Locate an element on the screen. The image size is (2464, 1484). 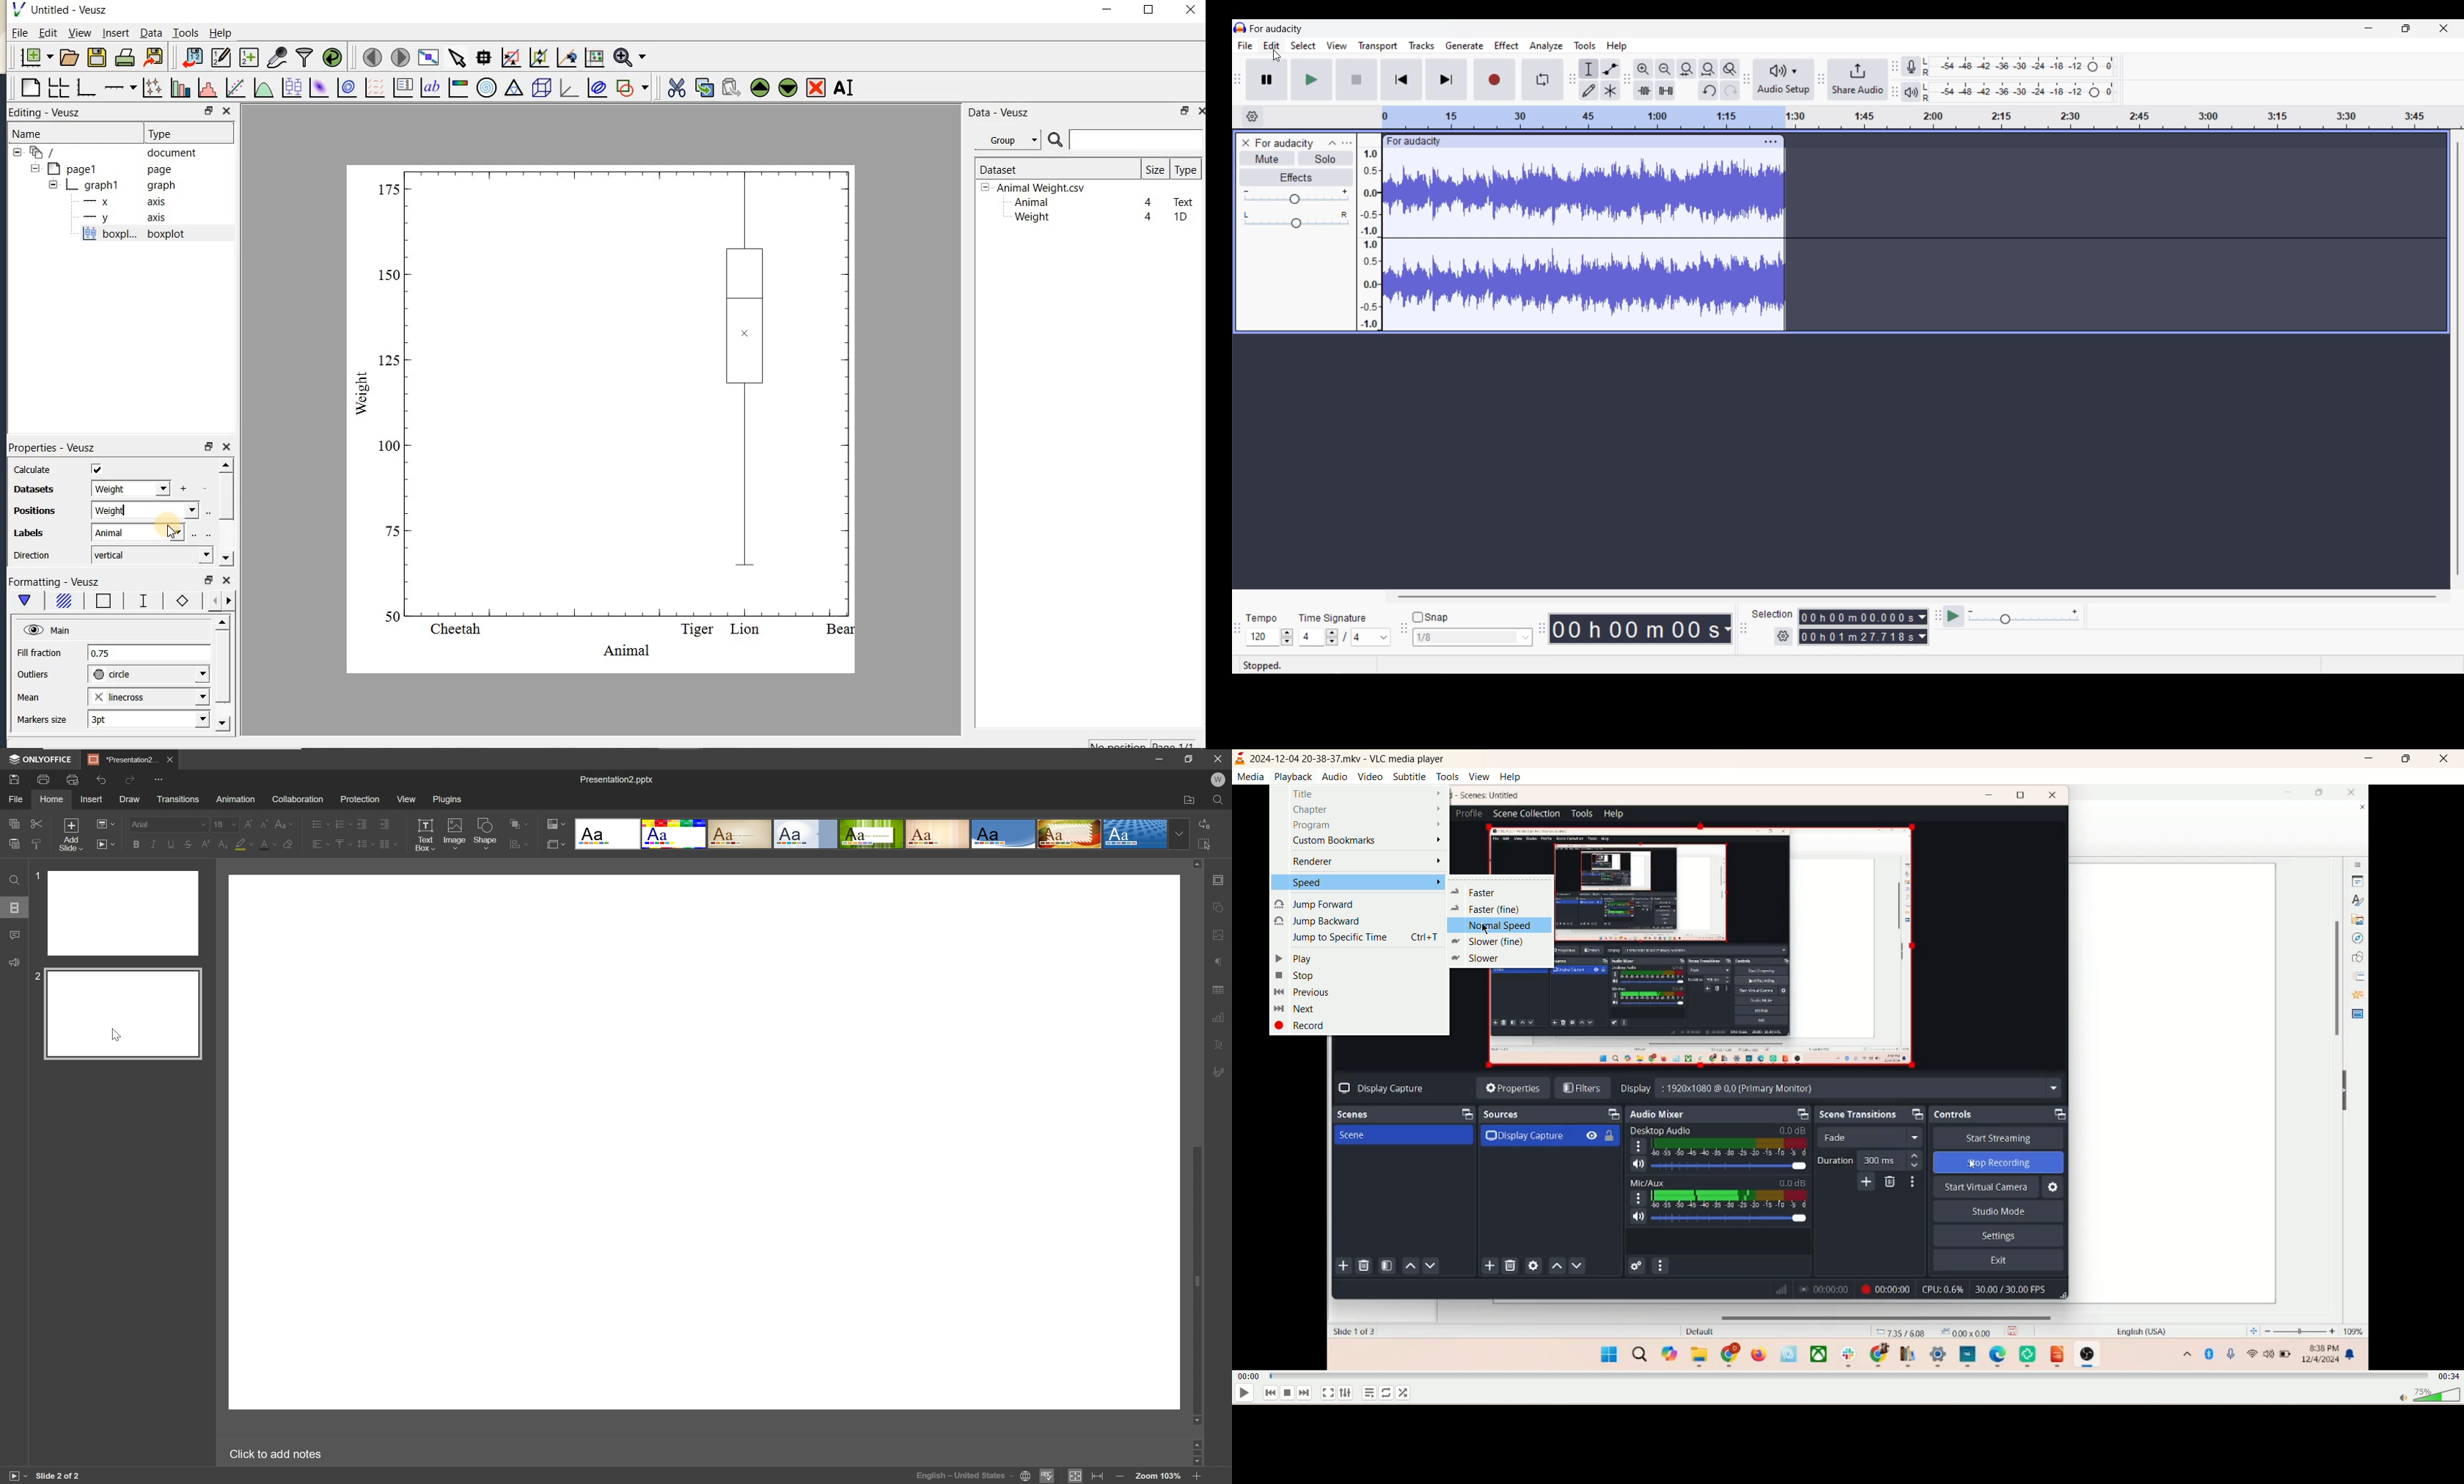
Underline is located at coordinates (169, 843).